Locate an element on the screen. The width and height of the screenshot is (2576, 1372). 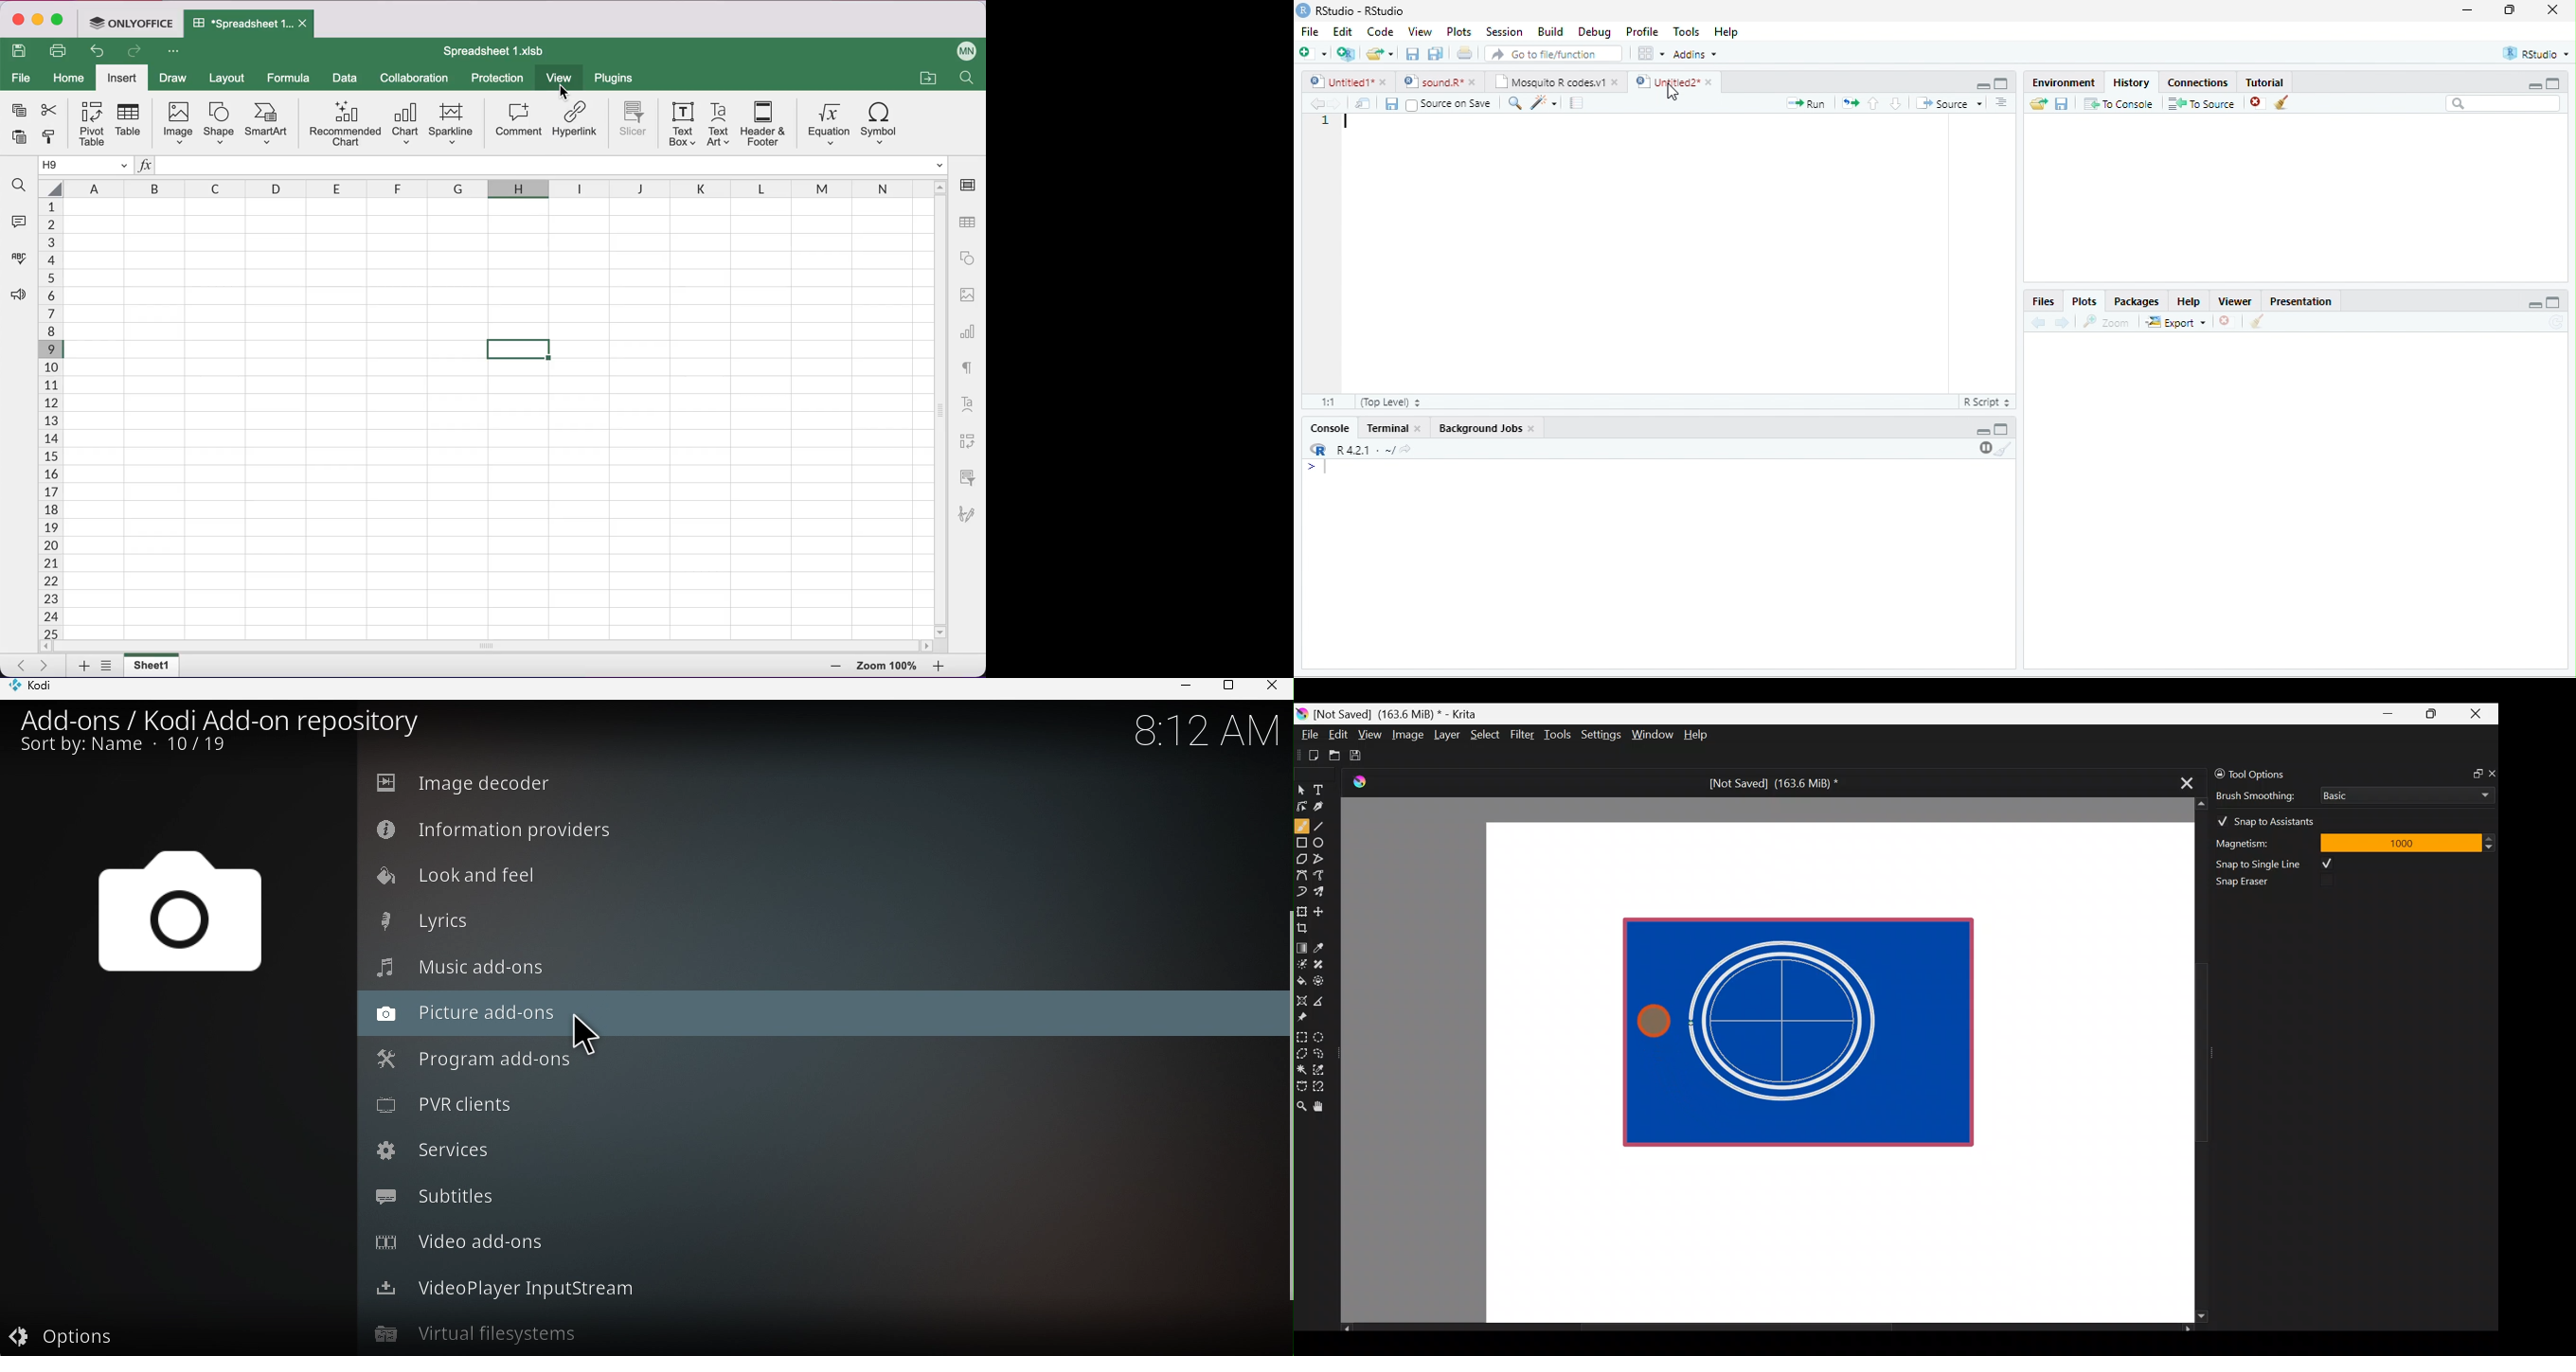
Float docker is located at coordinates (2473, 772).